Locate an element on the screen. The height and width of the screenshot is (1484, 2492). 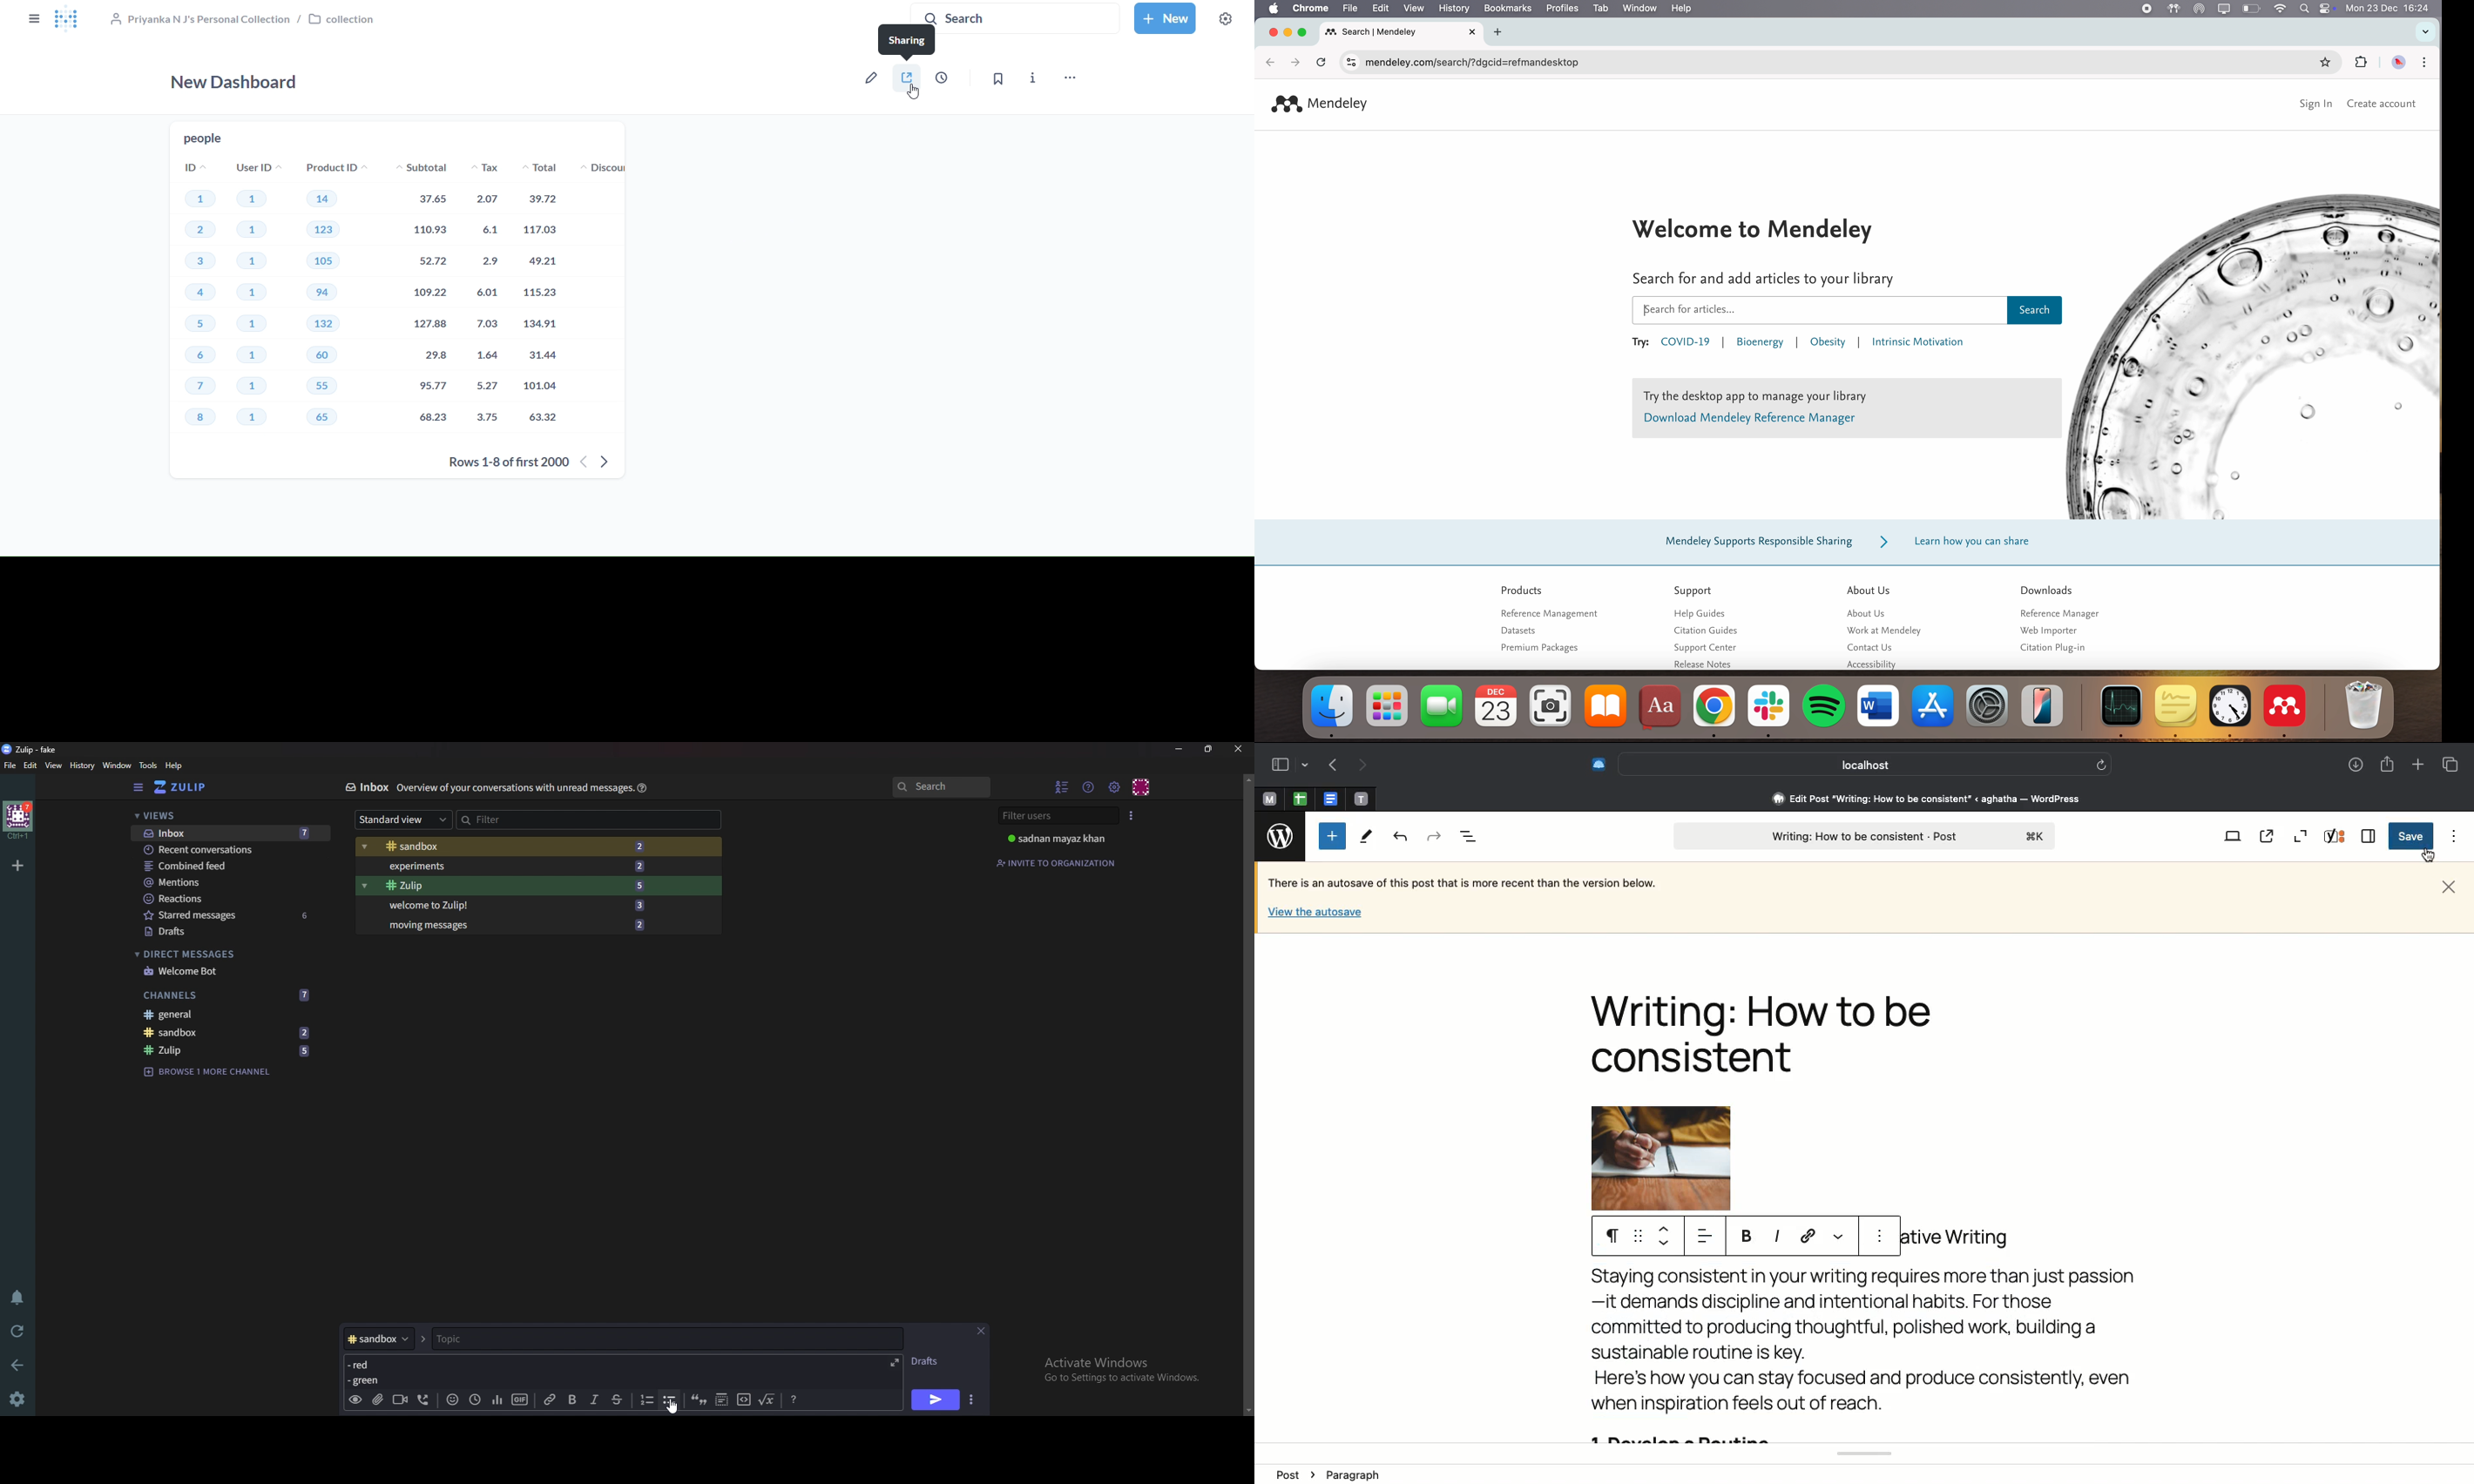
Post is located at coordinates (1864, 837).